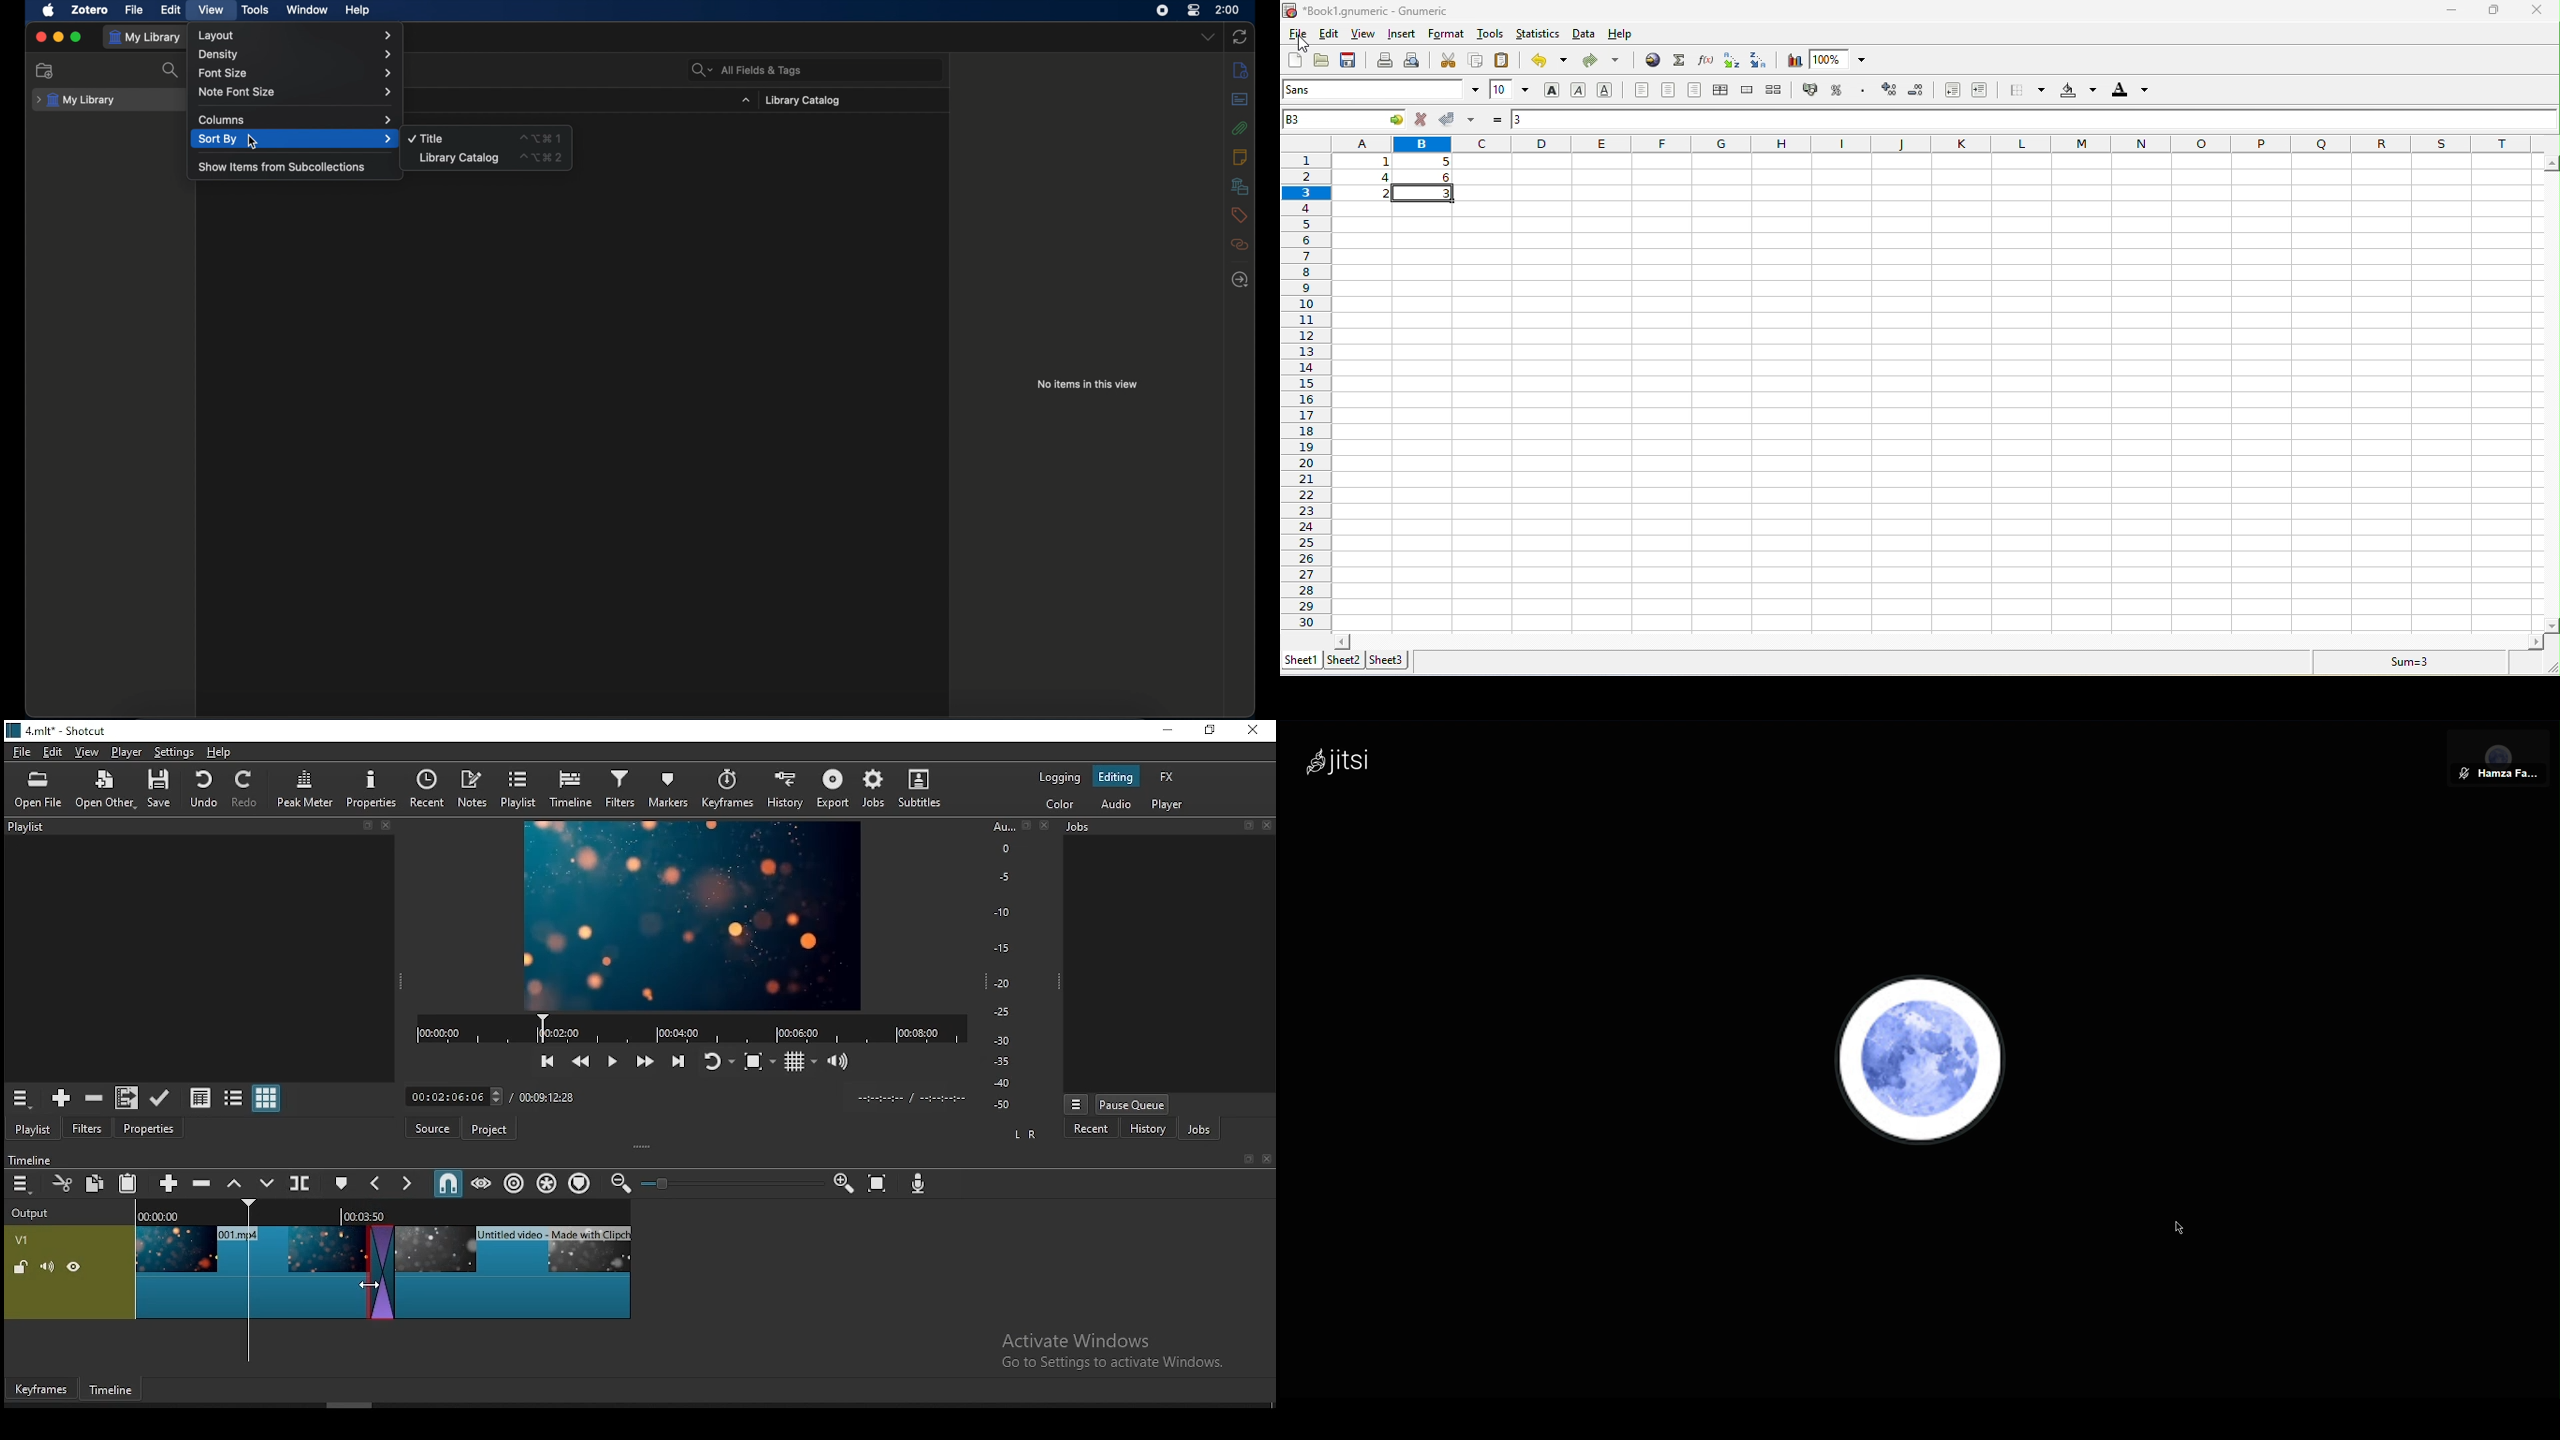 Image resolution: width=2576 pixels, height=1456 pixels. I want to click on data, so click(1585, 36).